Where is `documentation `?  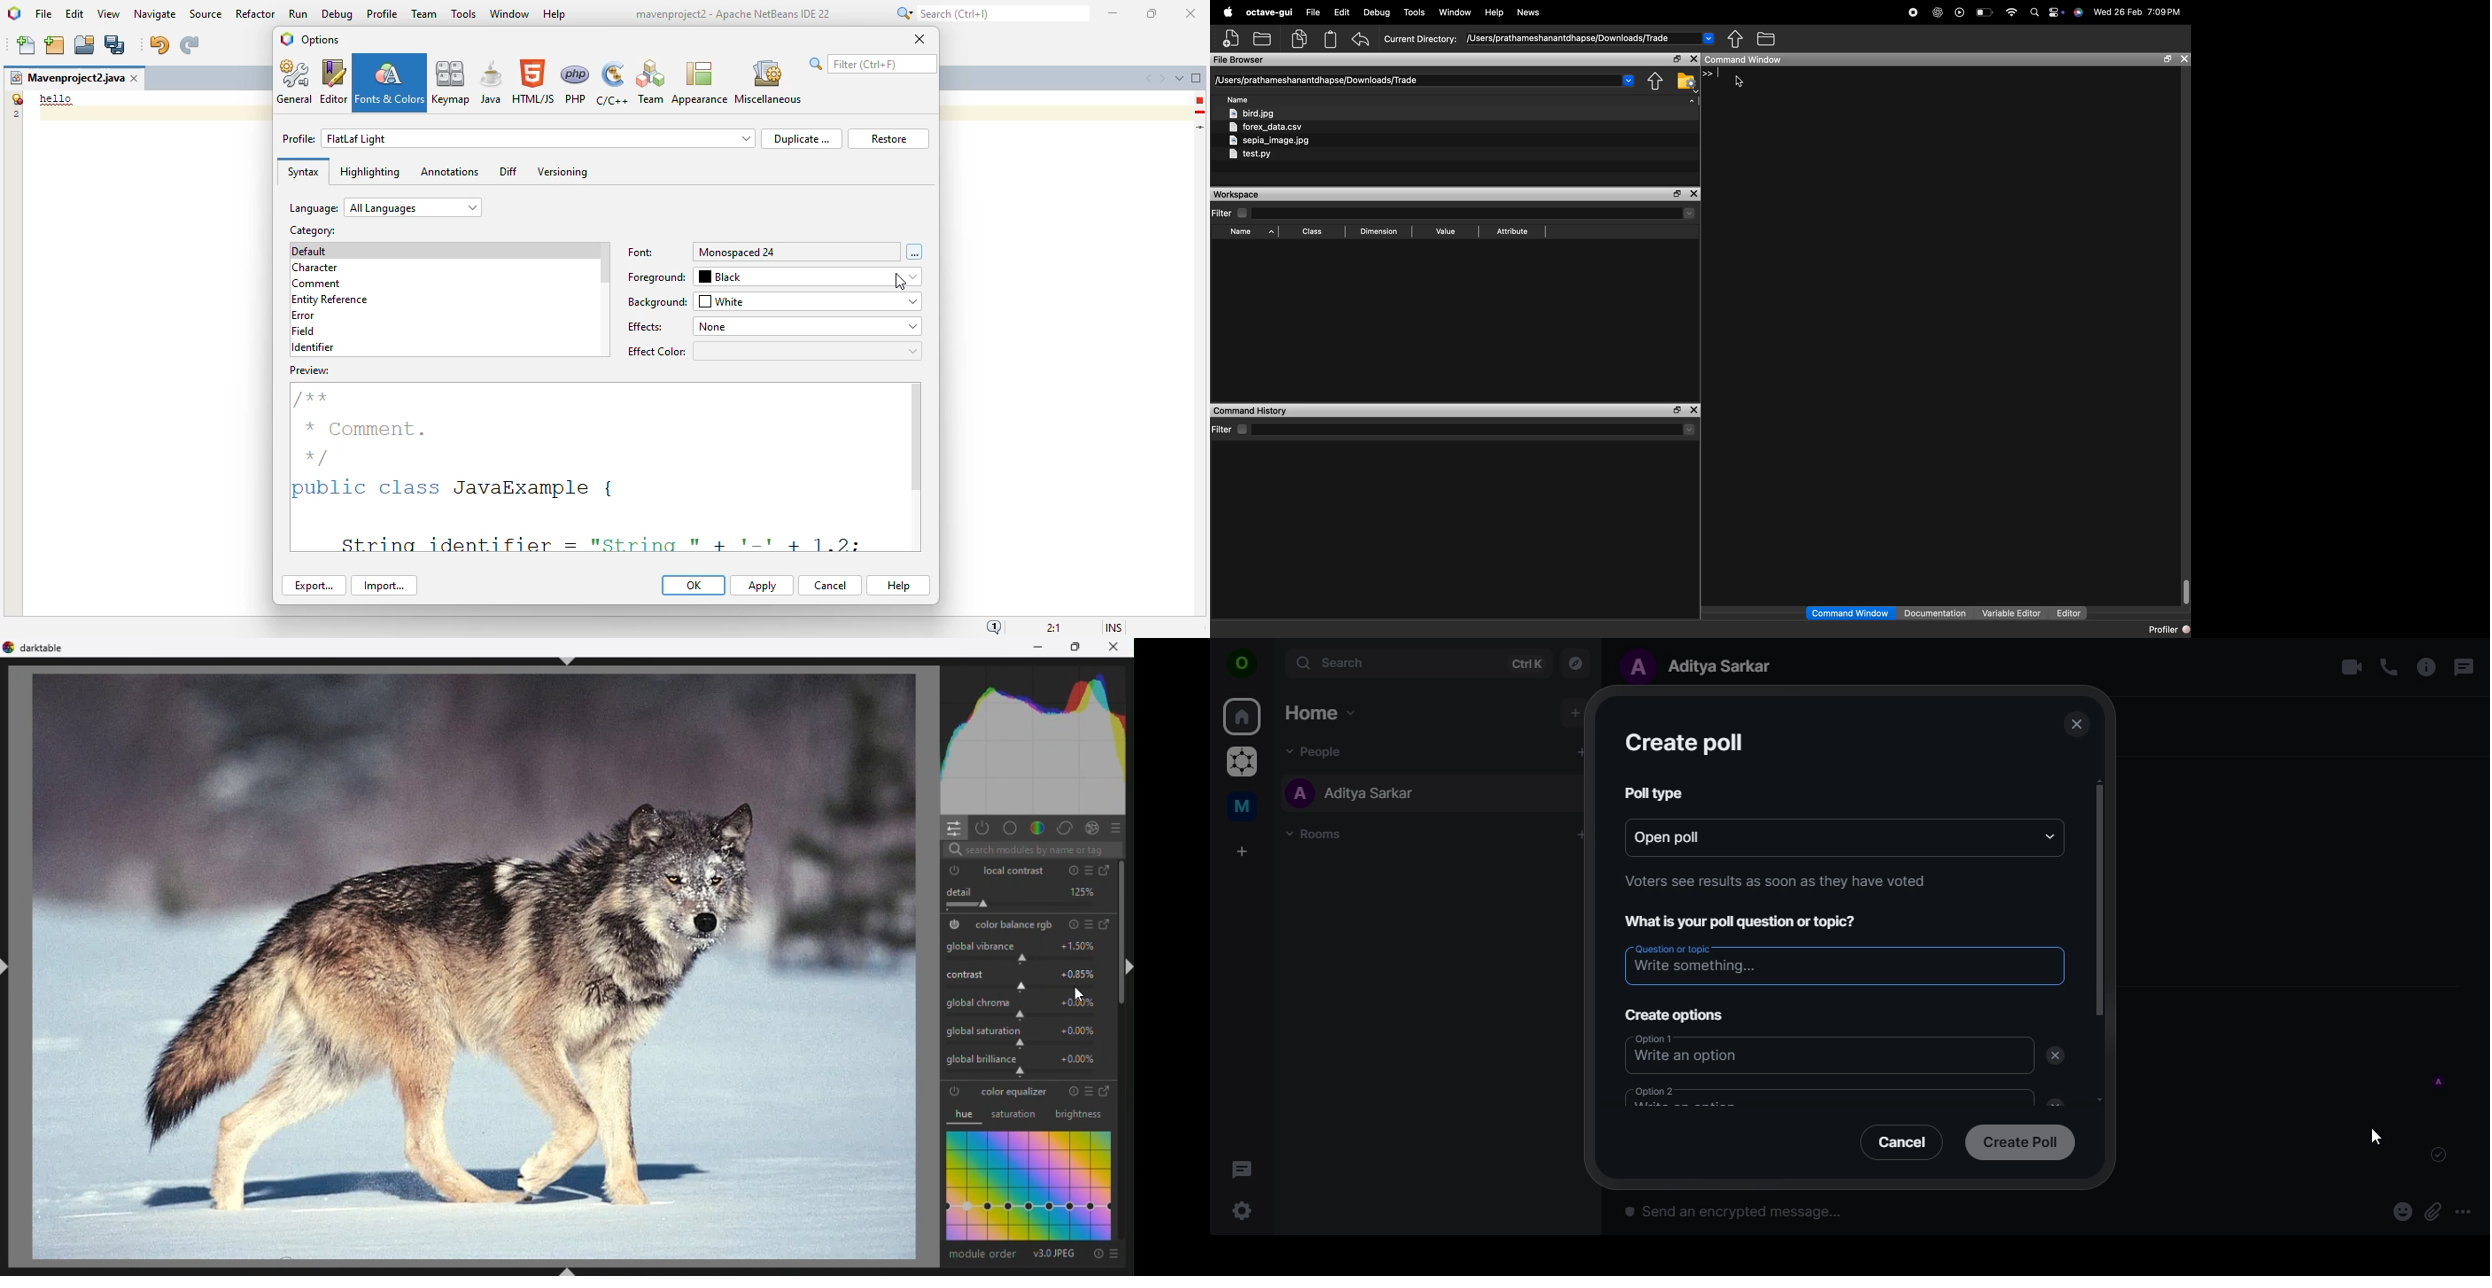
documentation  is located at coordinates (1936, 613).